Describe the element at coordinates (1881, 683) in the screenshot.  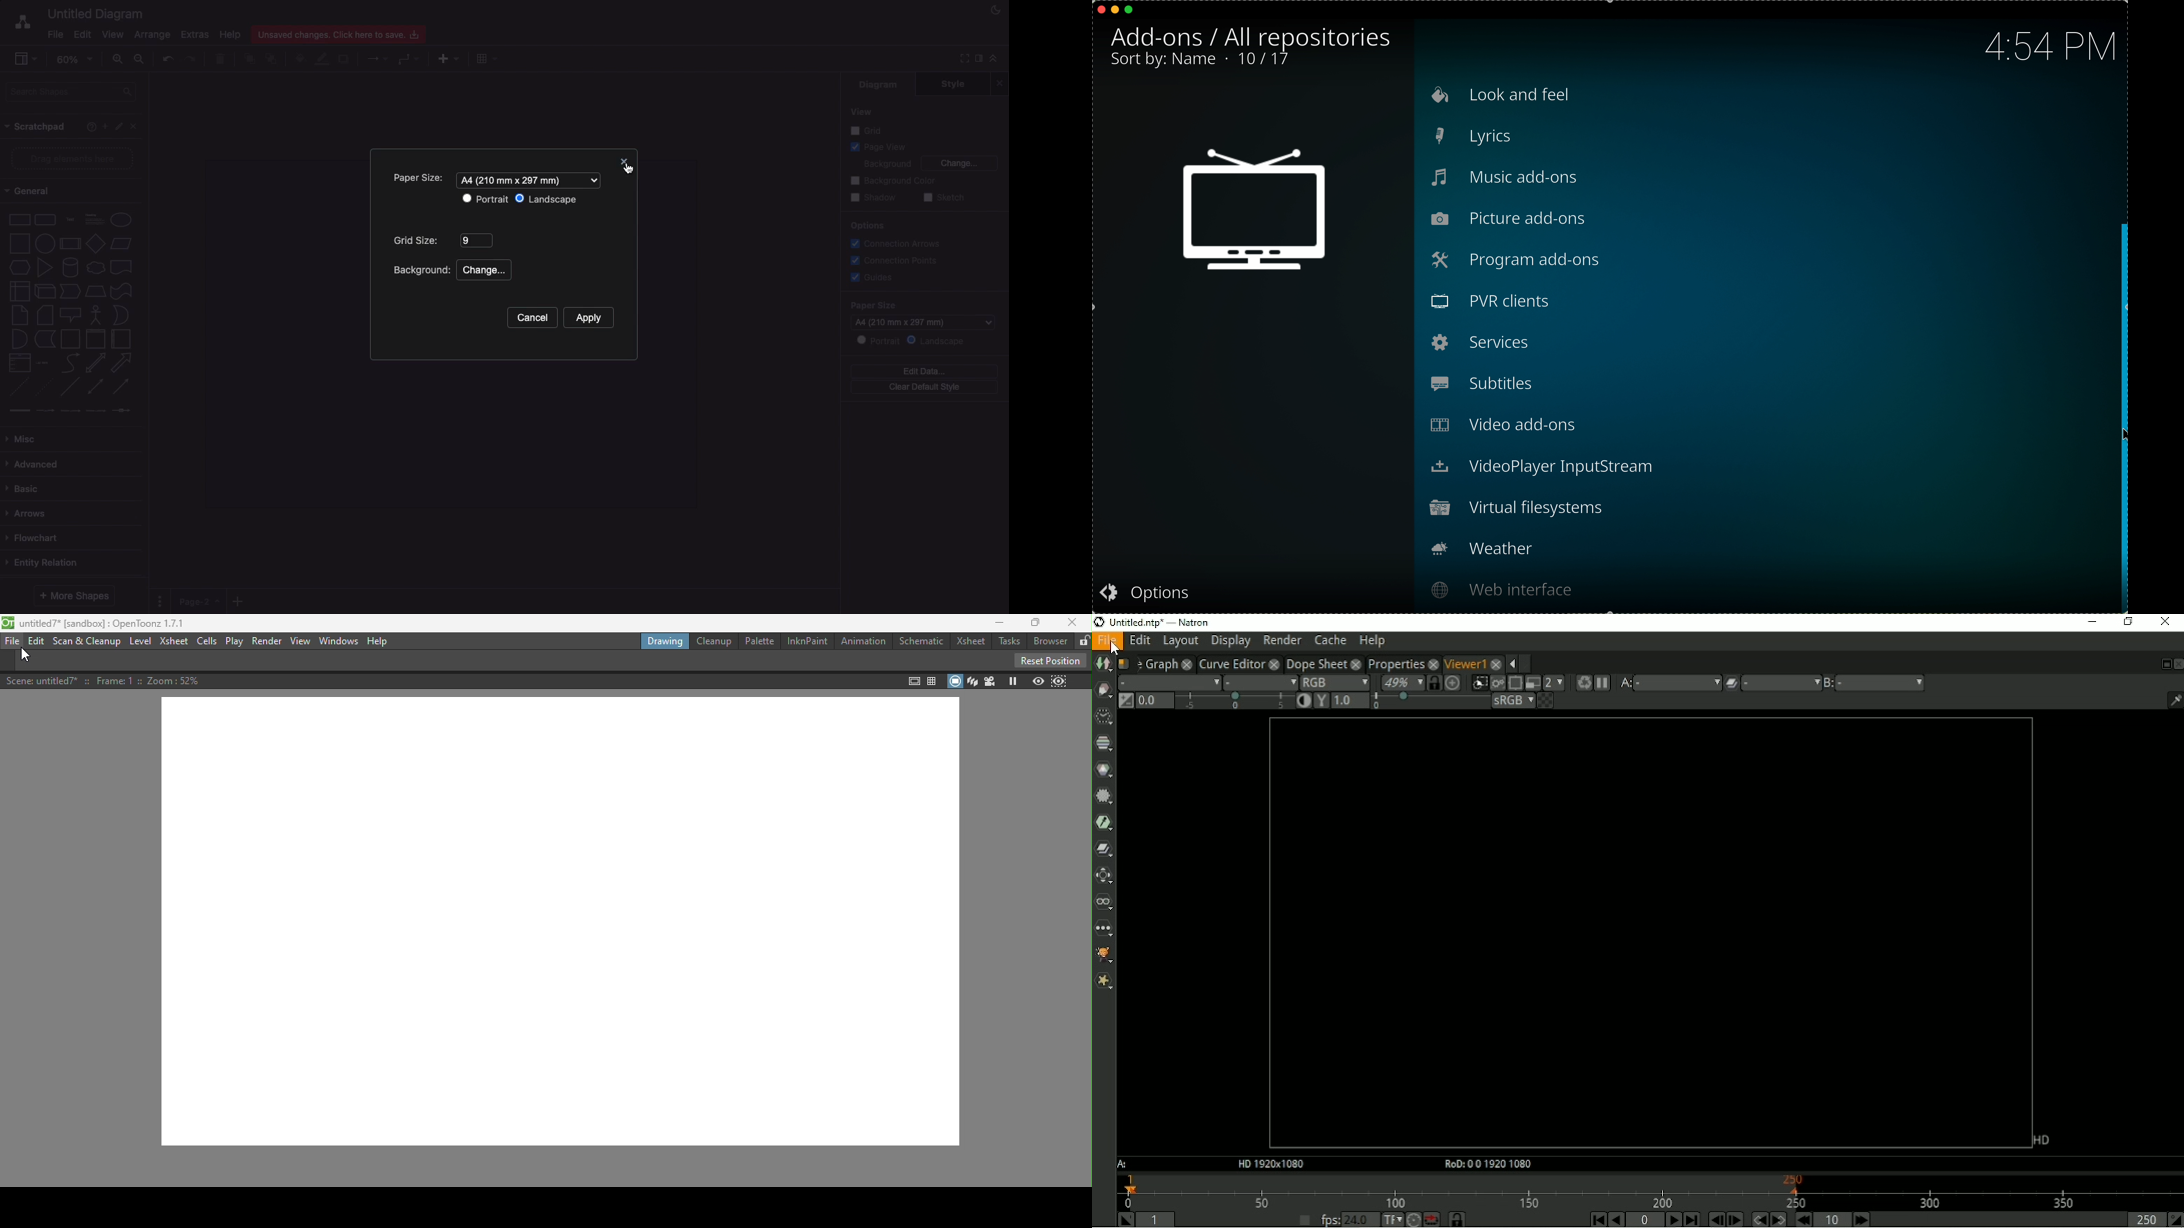
I see `b menu` at that location.